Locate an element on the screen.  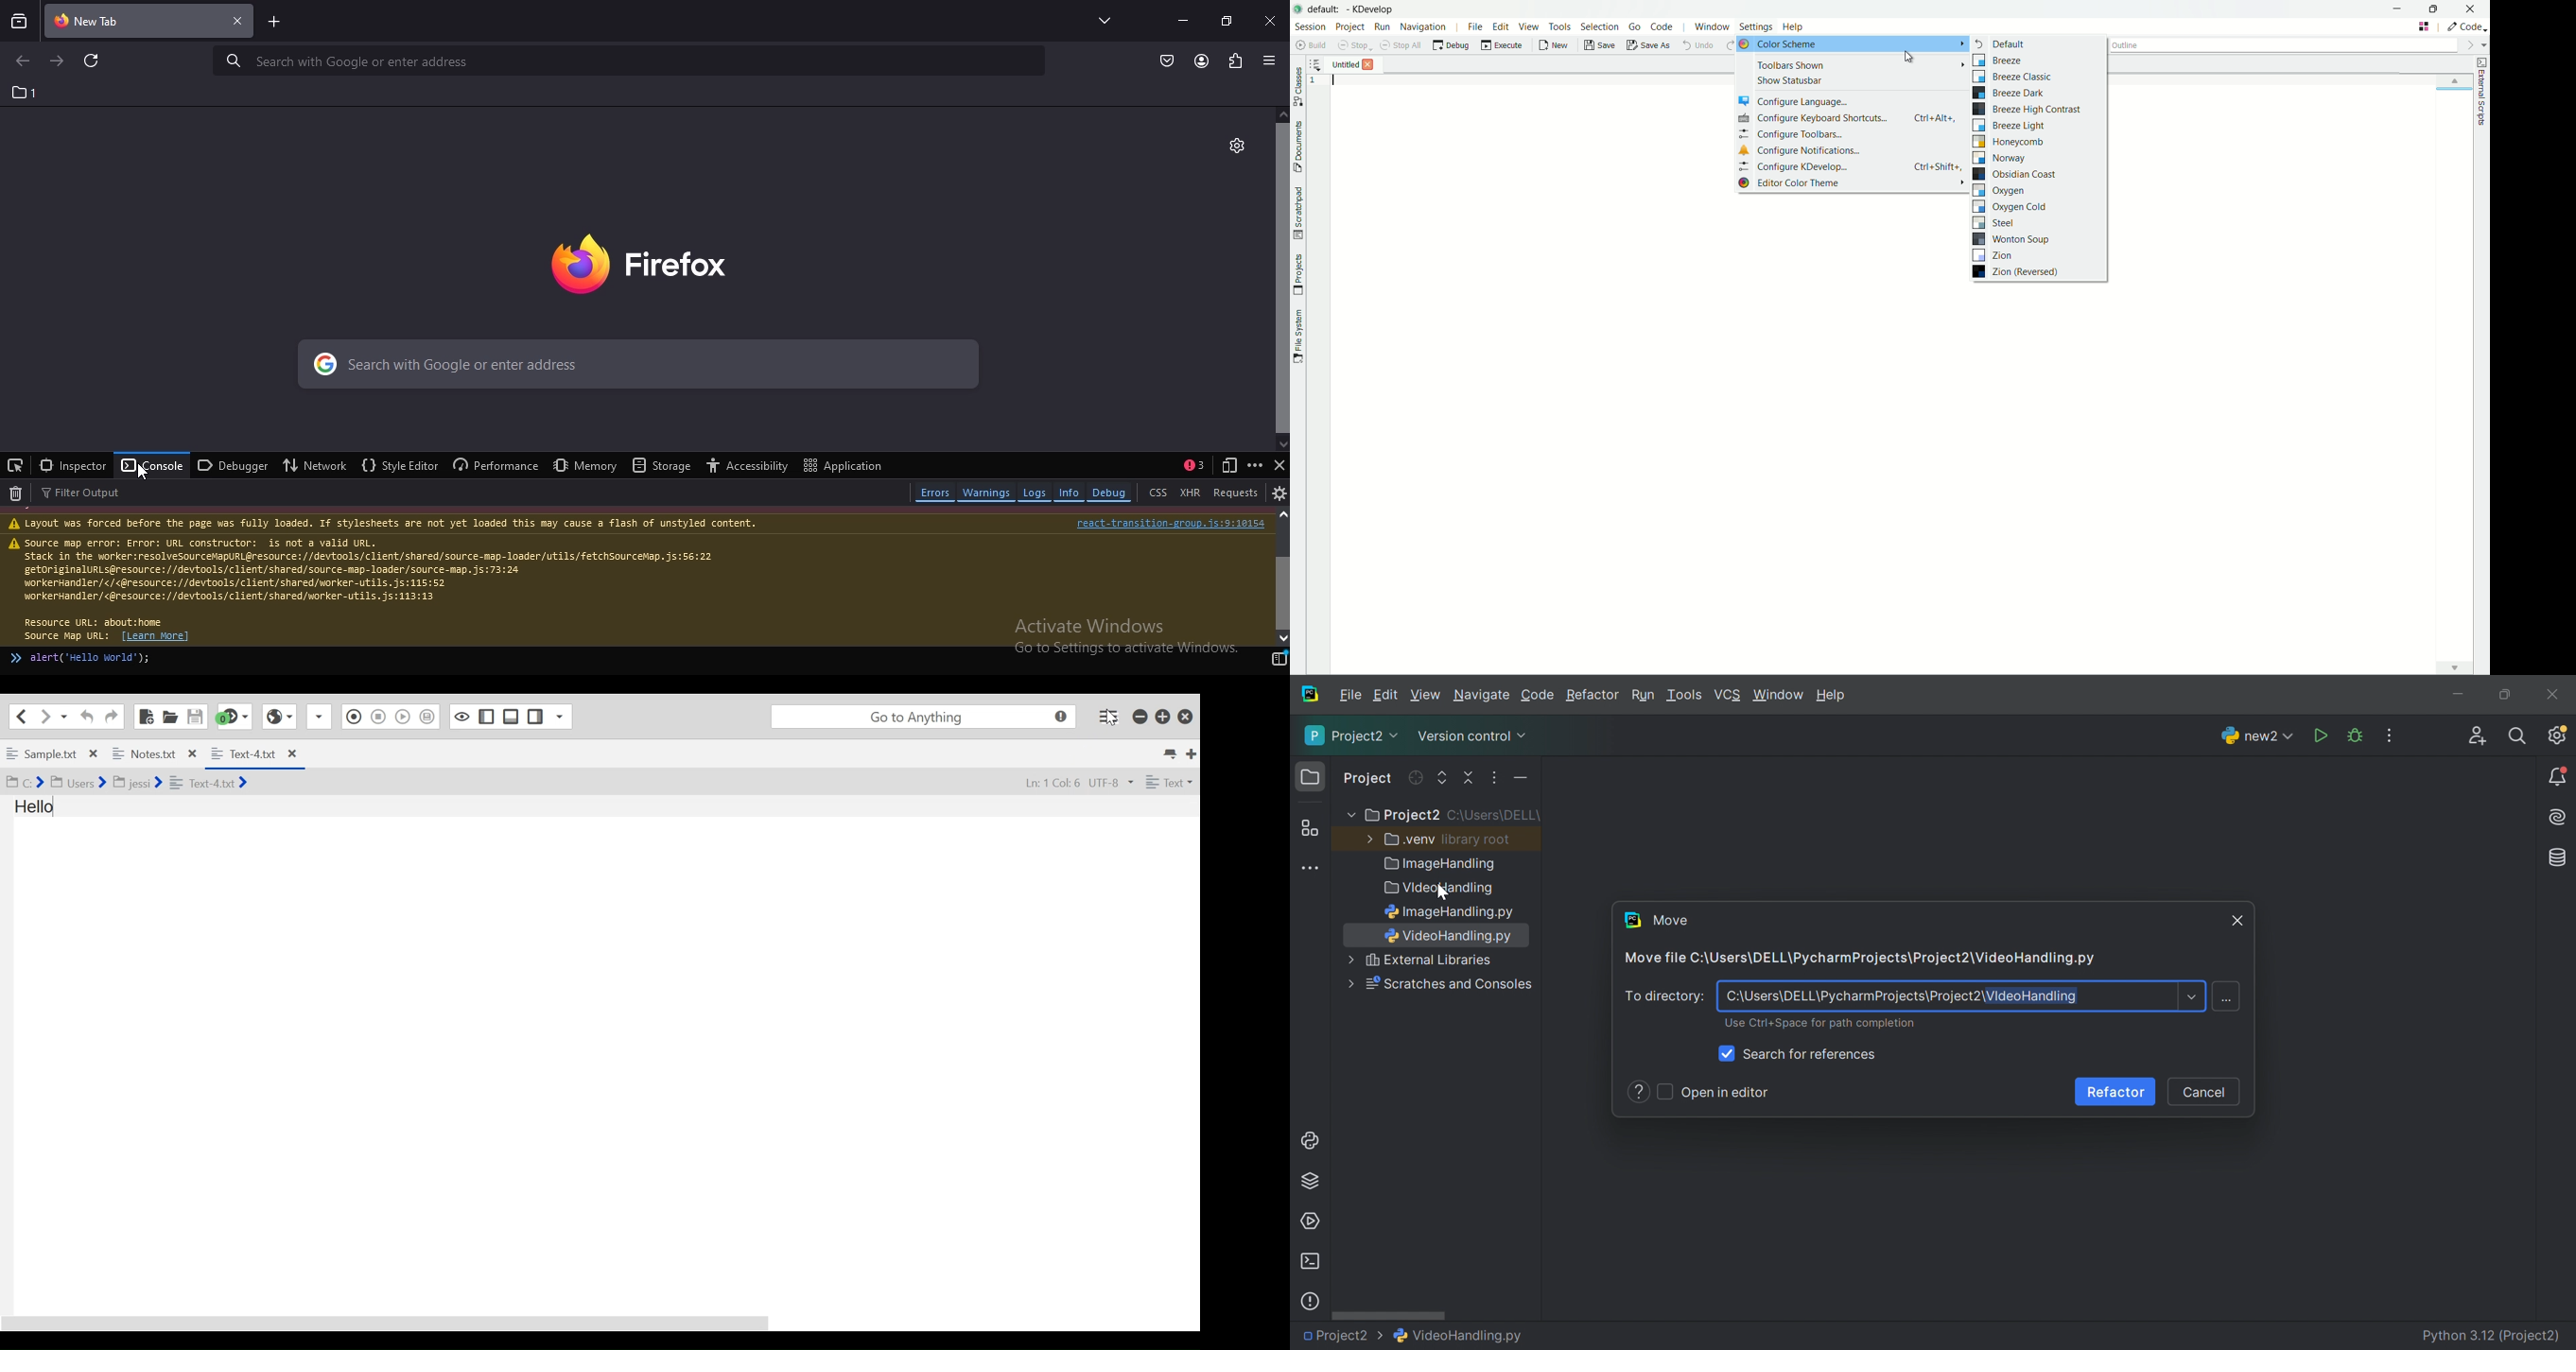
memory is located at coordinates (585, 464).